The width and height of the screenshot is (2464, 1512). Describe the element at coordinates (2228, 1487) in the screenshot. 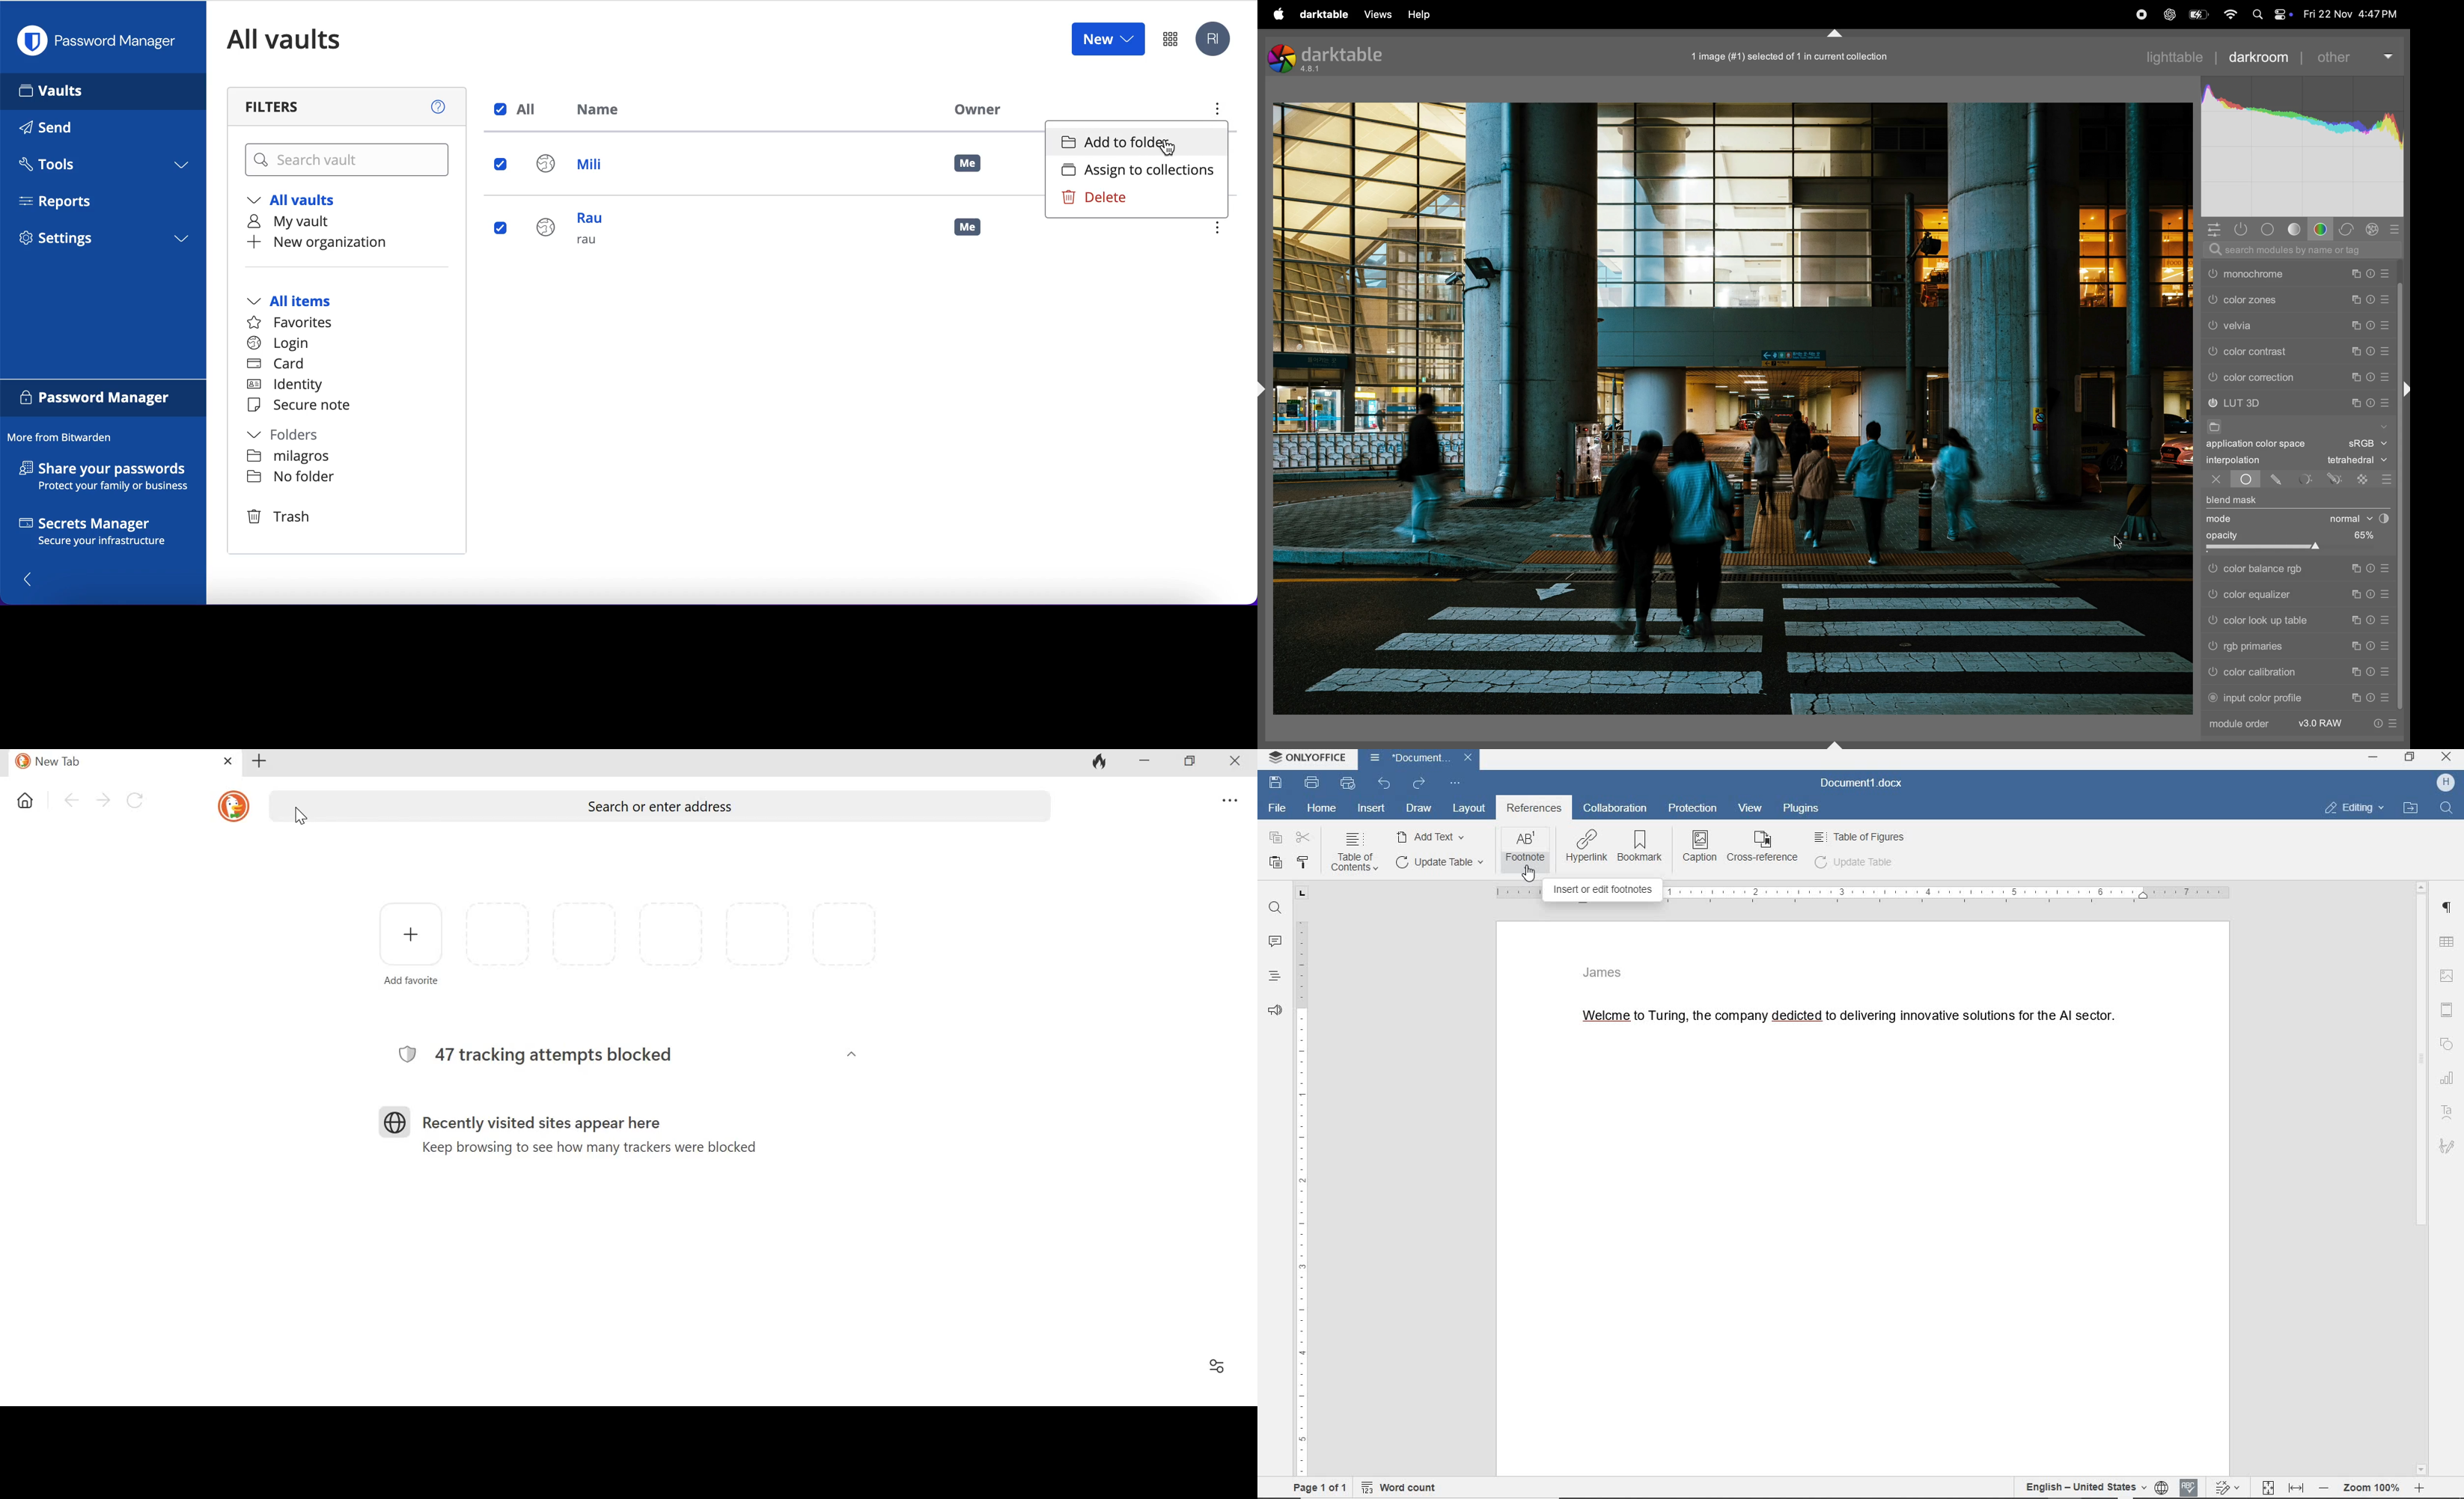

I see `track changes` at that location.